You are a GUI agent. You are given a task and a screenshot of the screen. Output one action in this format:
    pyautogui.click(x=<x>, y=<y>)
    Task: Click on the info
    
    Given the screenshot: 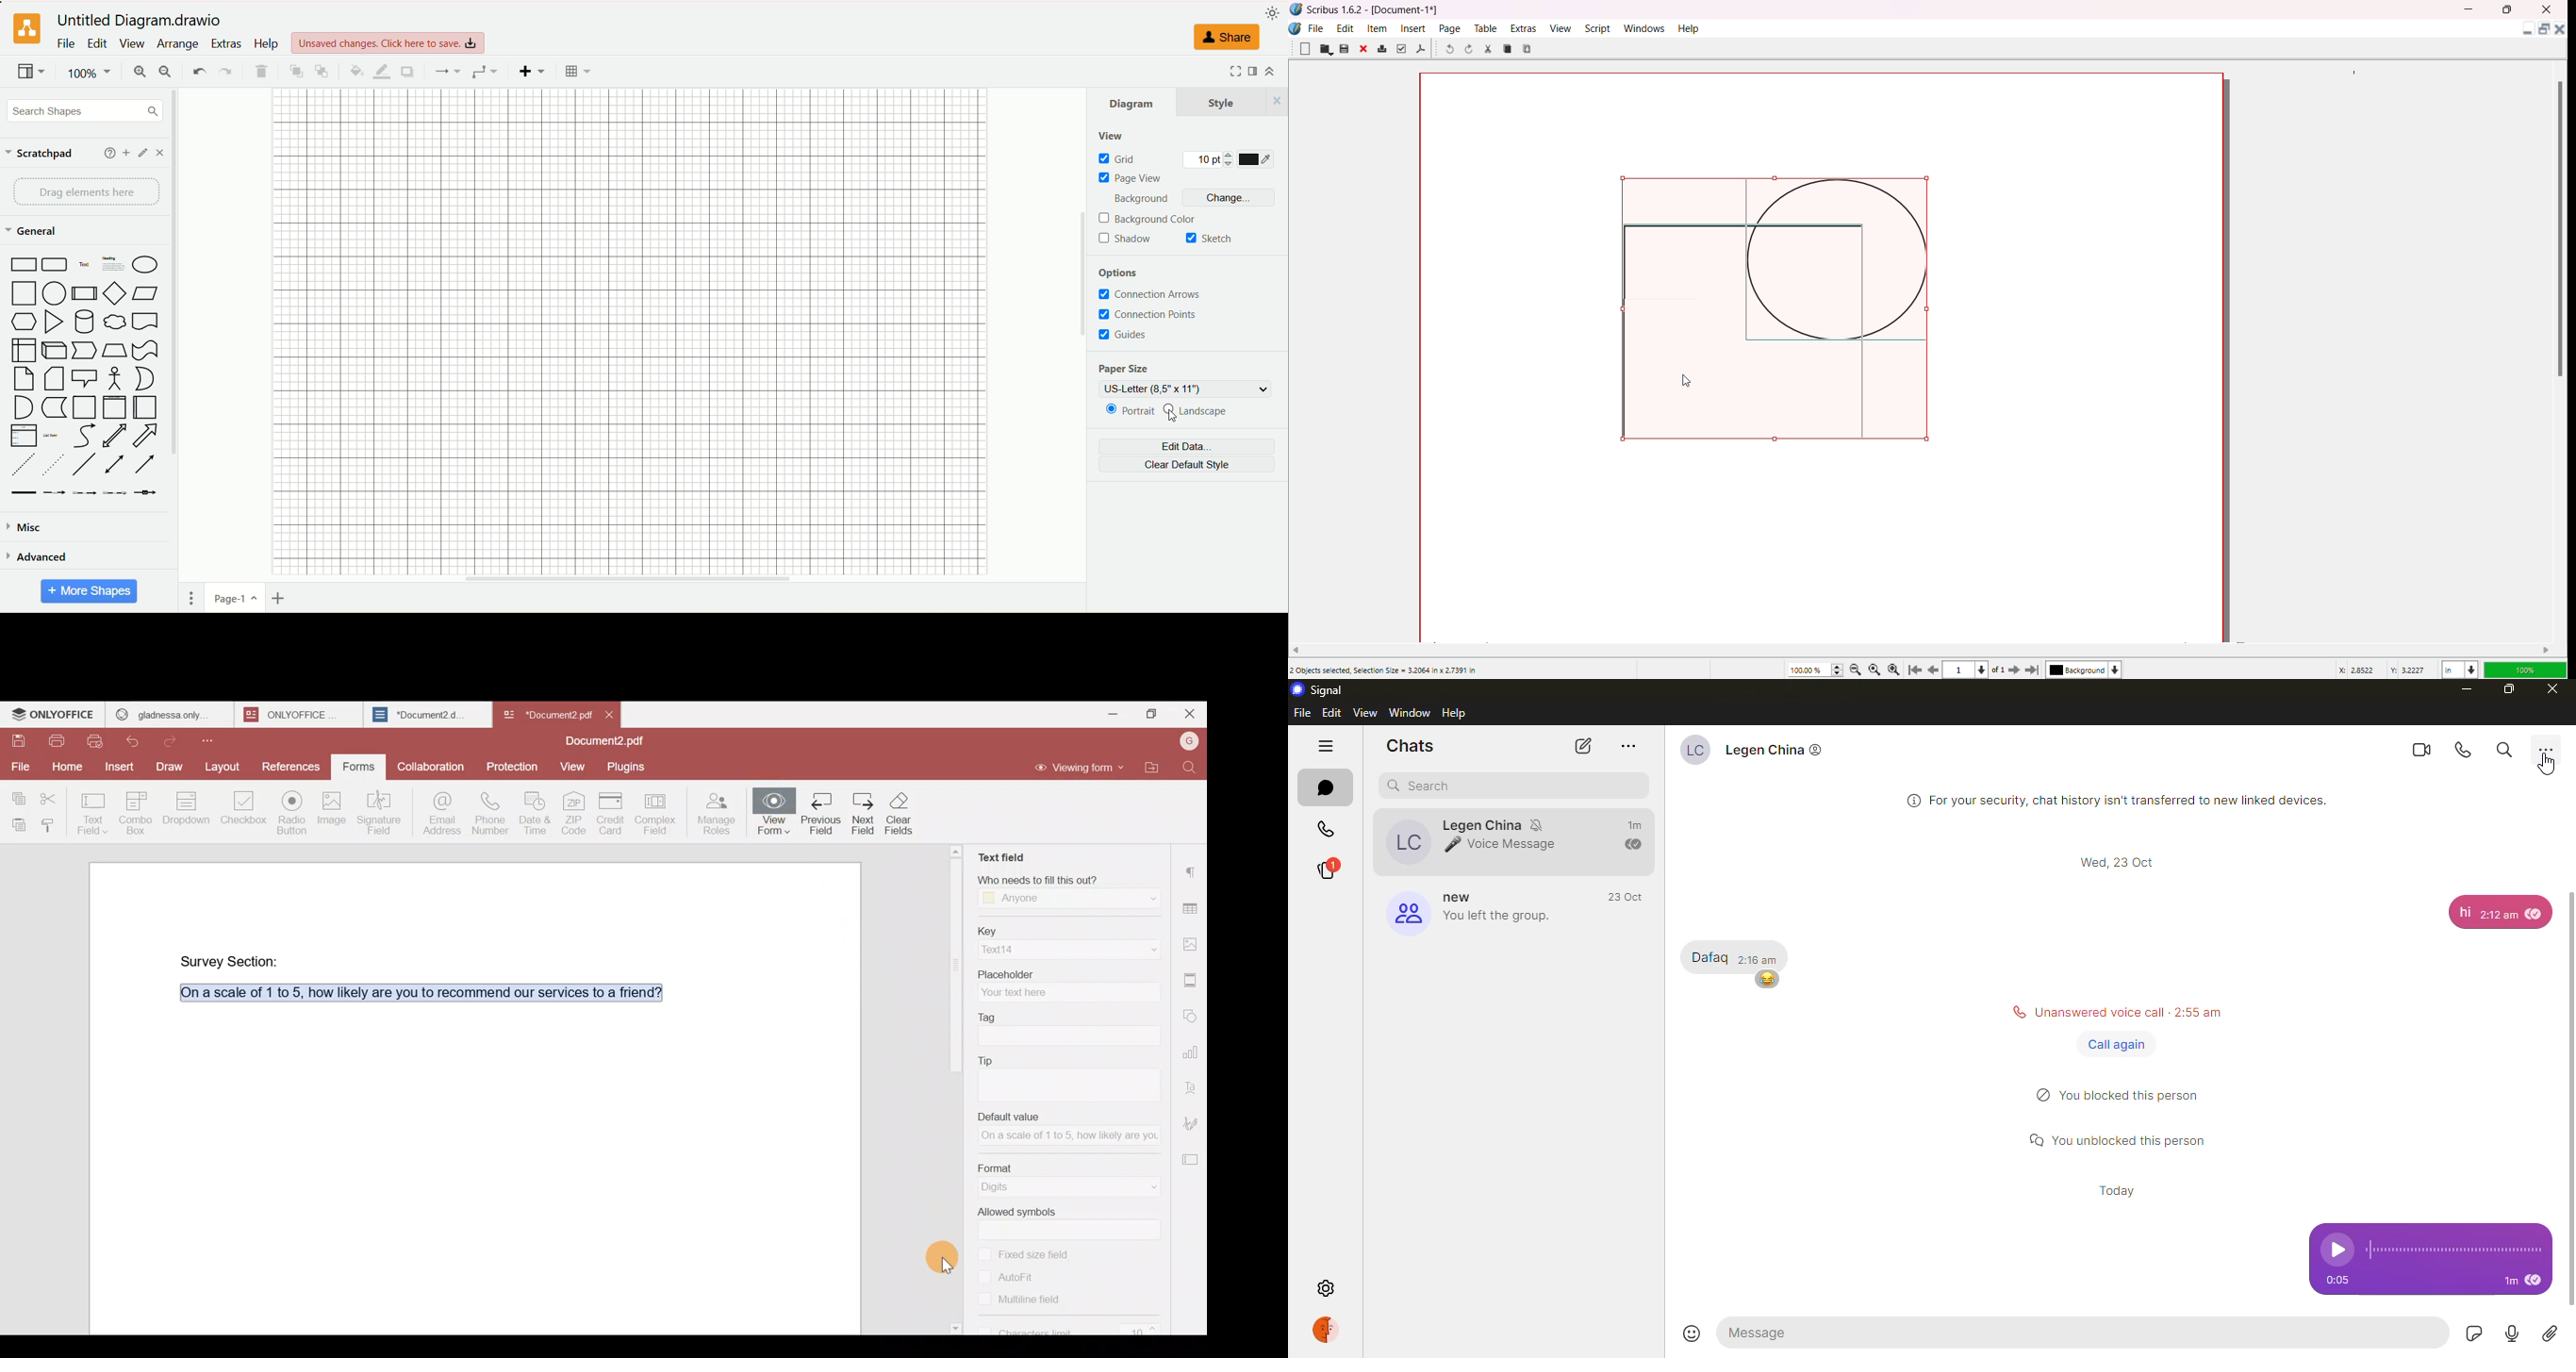 What is the action you would take?
    pyautogui.click(x=2116, y=798)
    